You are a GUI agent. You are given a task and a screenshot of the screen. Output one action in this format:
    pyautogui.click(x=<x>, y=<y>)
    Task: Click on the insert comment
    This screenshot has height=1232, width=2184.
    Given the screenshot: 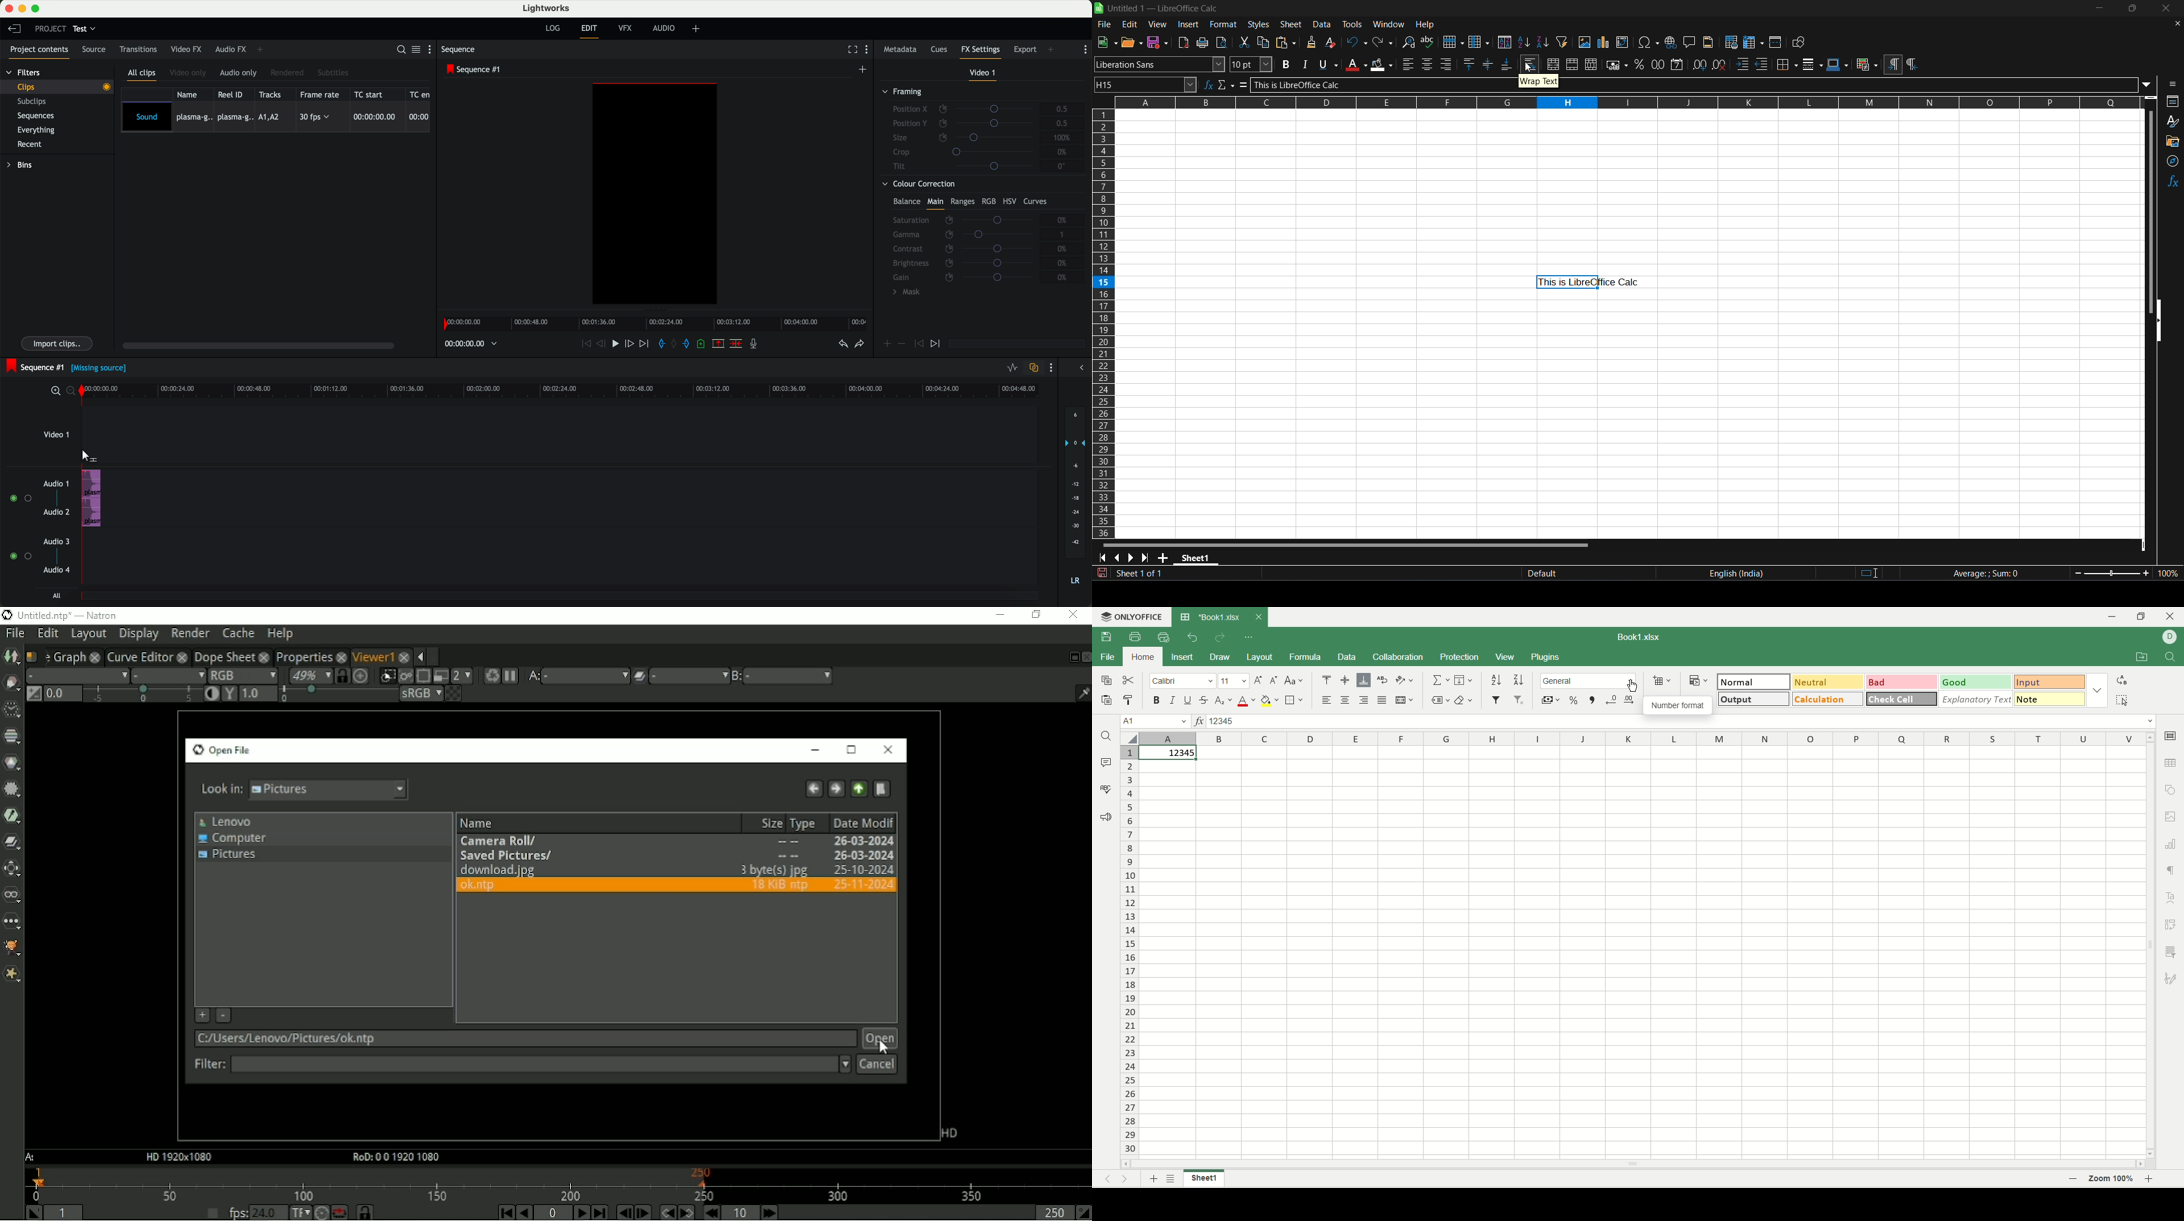 What is the action you would take?
    pyautogui.click(x=1690, y=41)
    